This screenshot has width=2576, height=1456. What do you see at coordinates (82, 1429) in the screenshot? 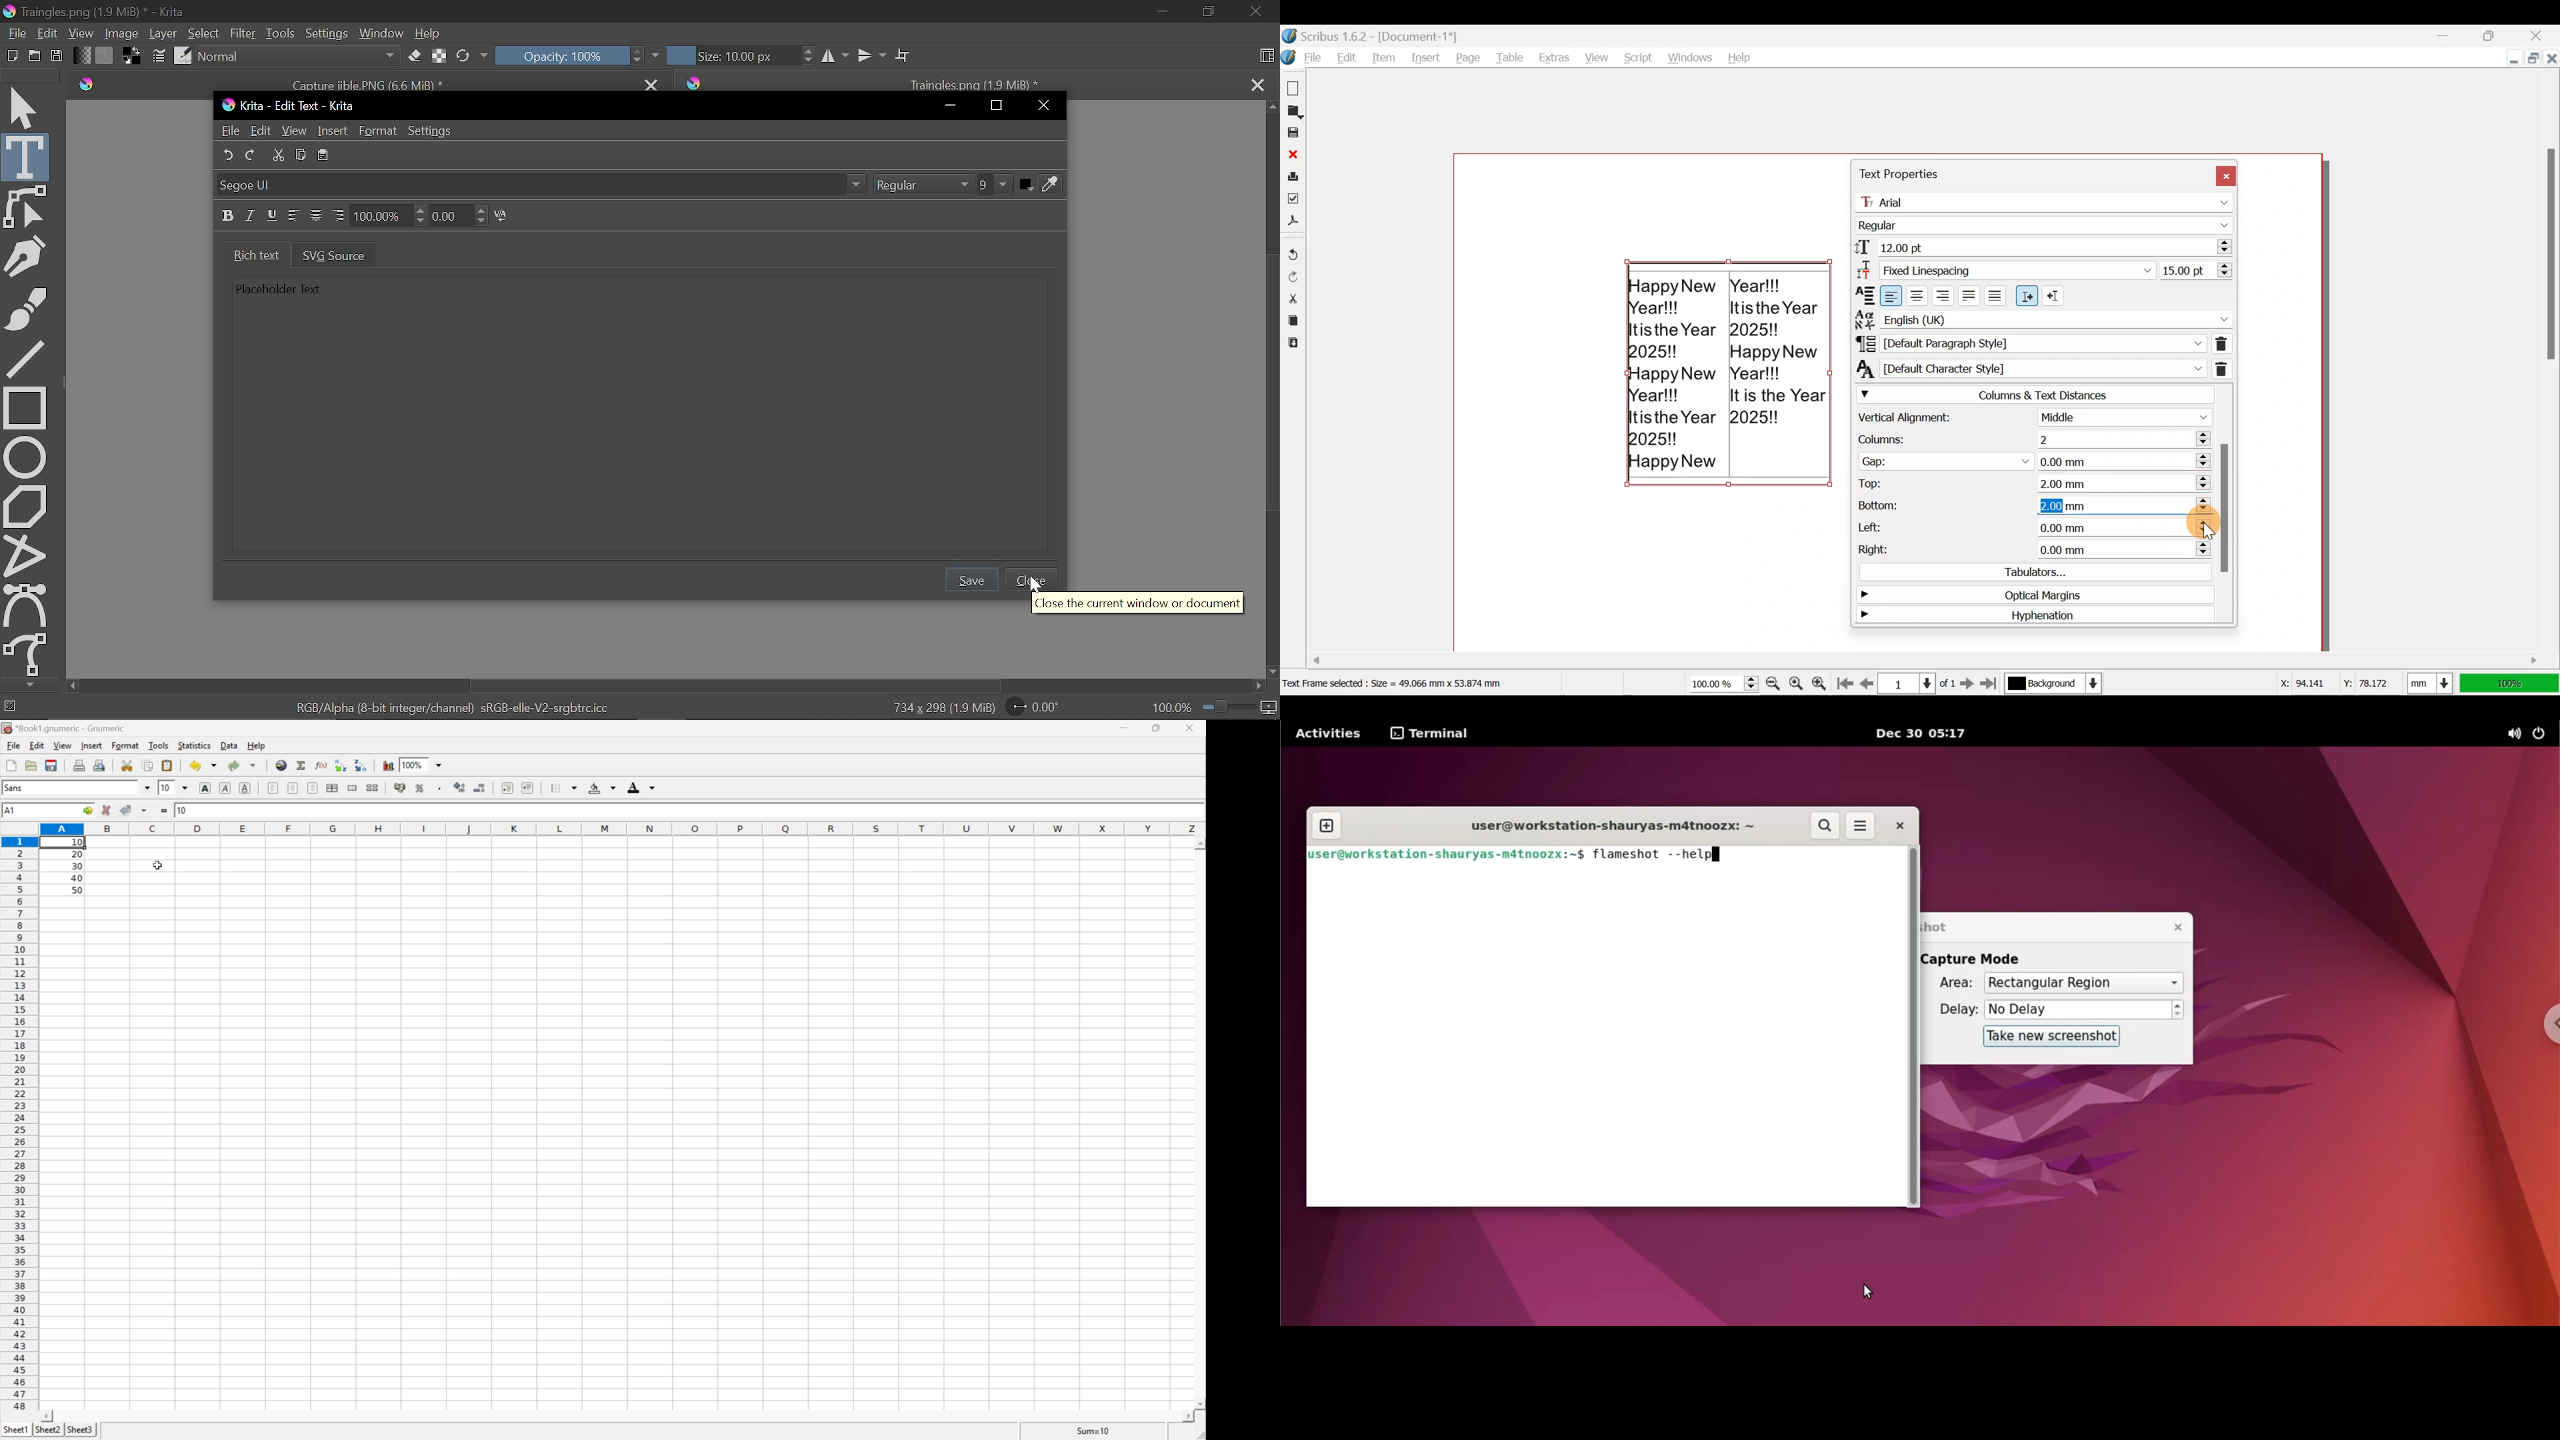
I see `Sheet3` at bounding box center [82, 1429].